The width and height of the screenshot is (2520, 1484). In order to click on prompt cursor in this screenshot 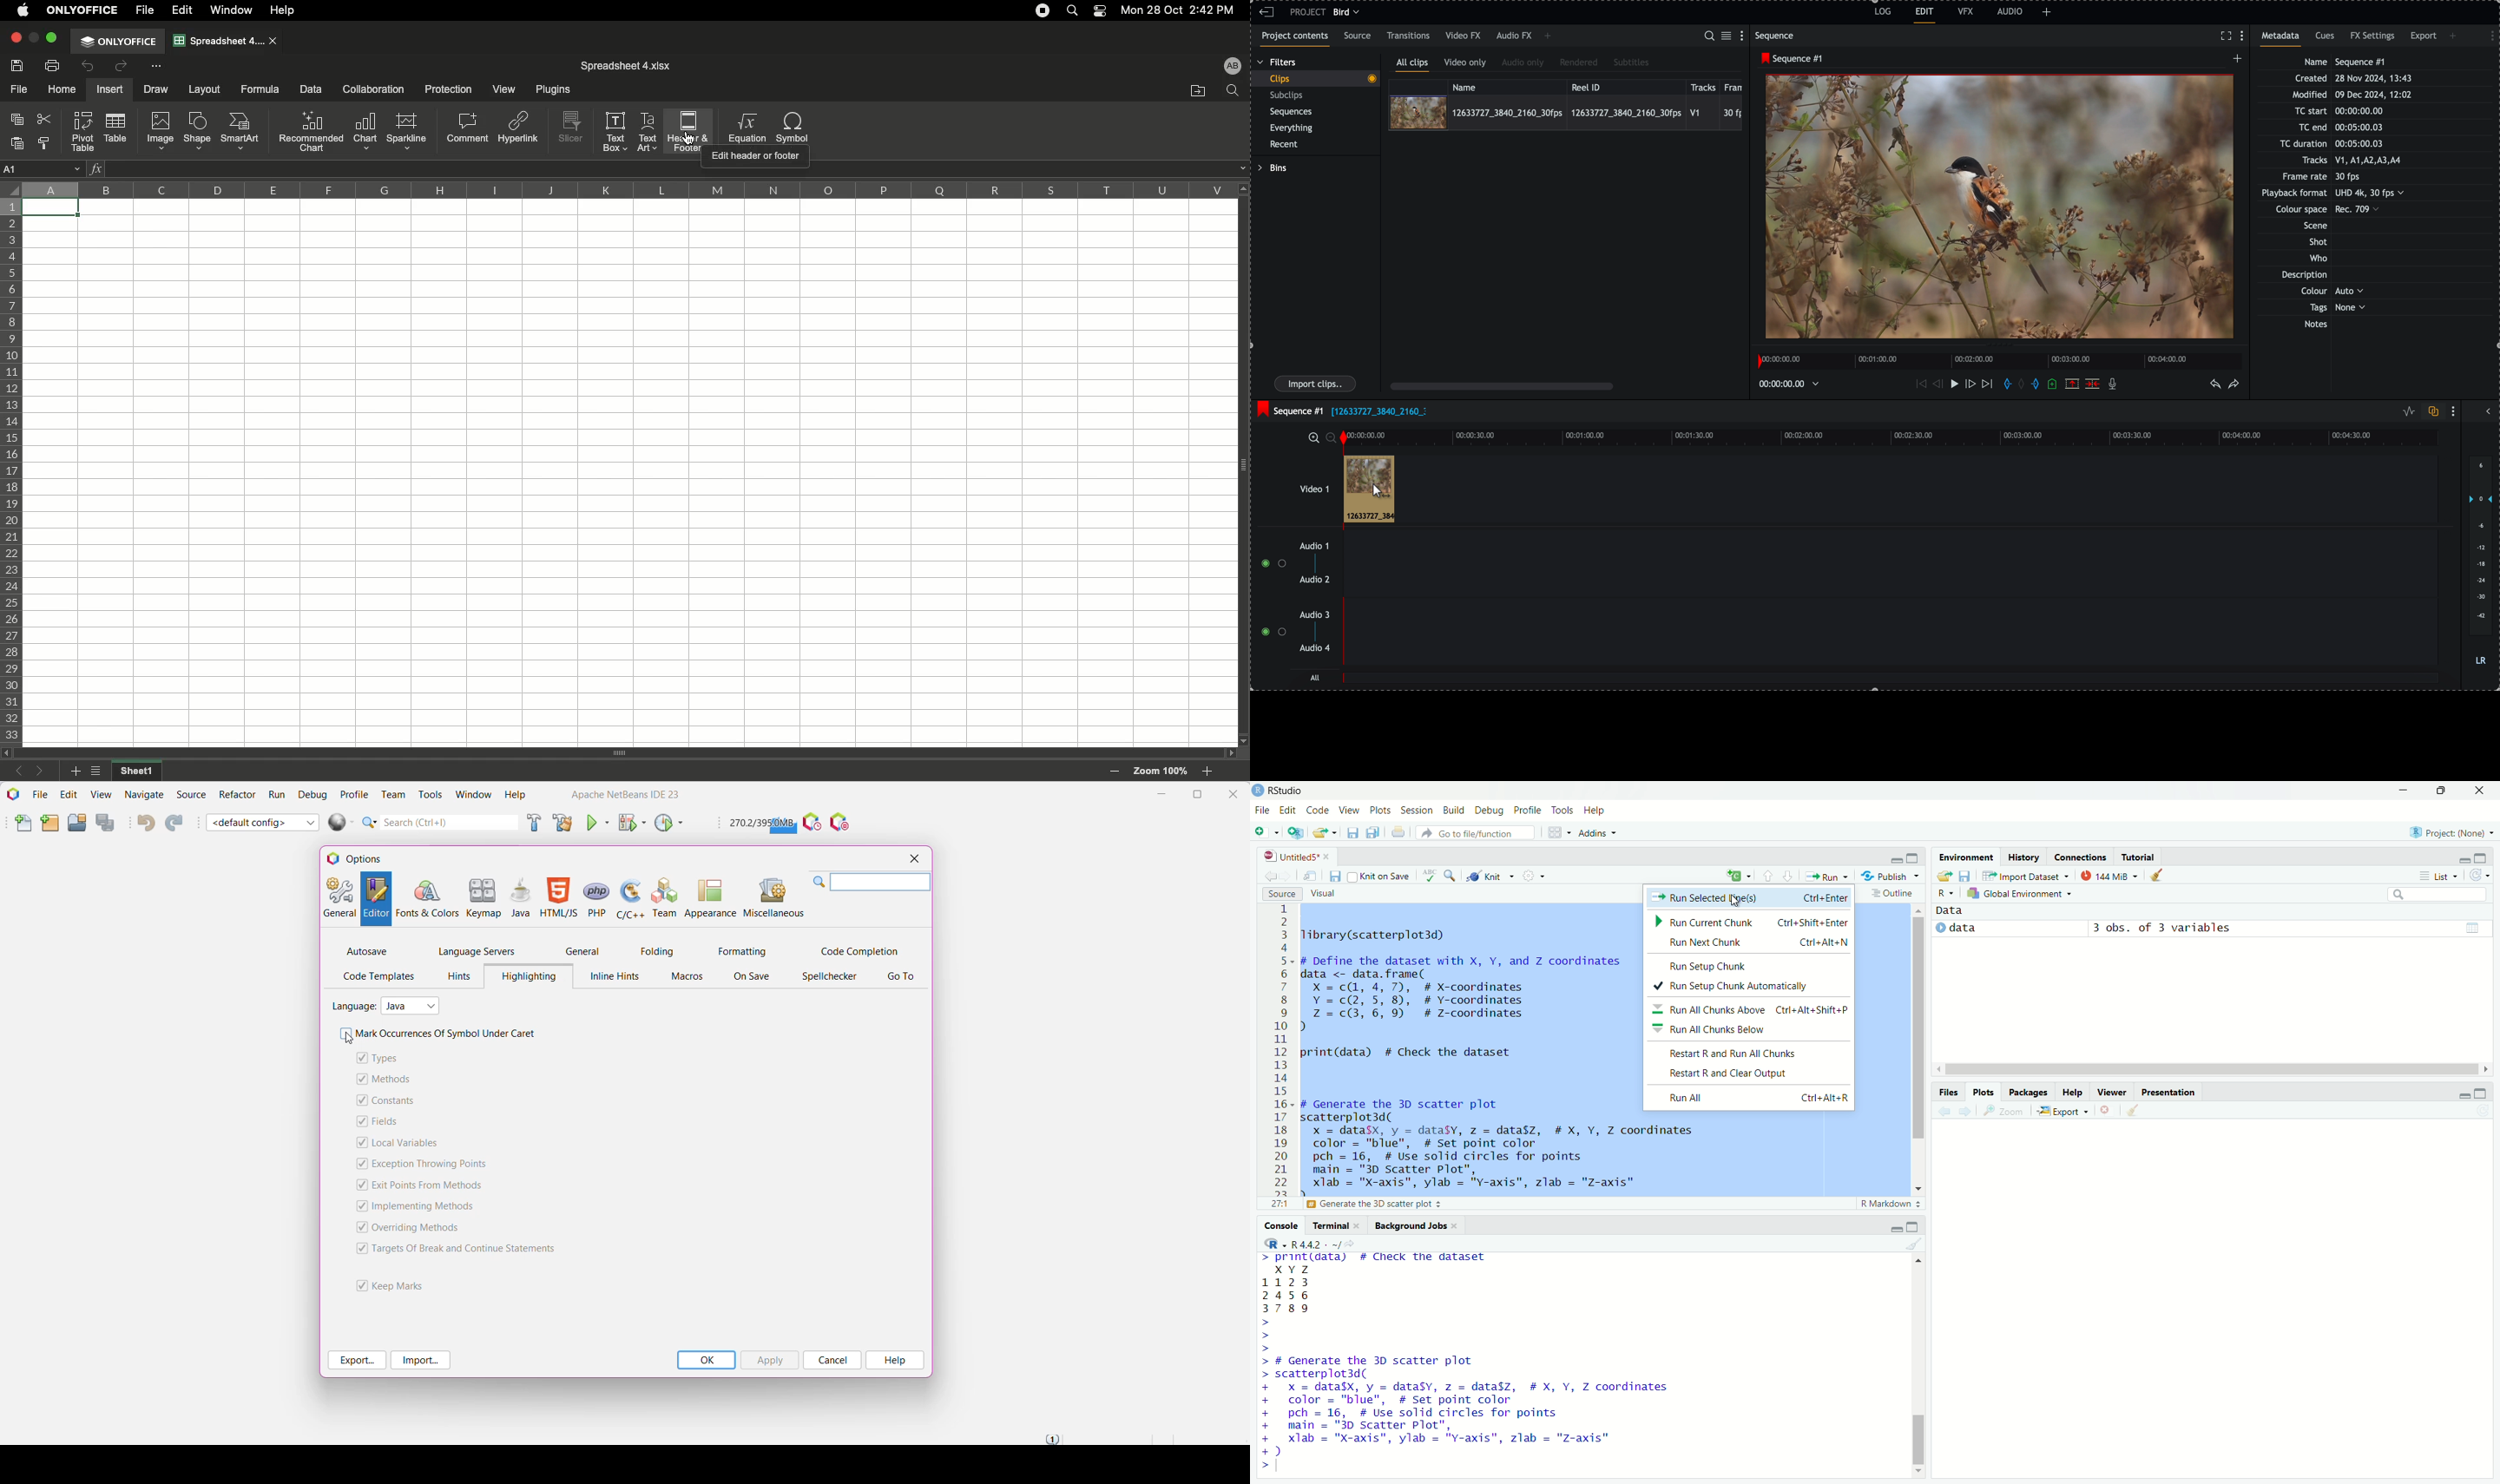, I will do `click(1261, 1336)`.